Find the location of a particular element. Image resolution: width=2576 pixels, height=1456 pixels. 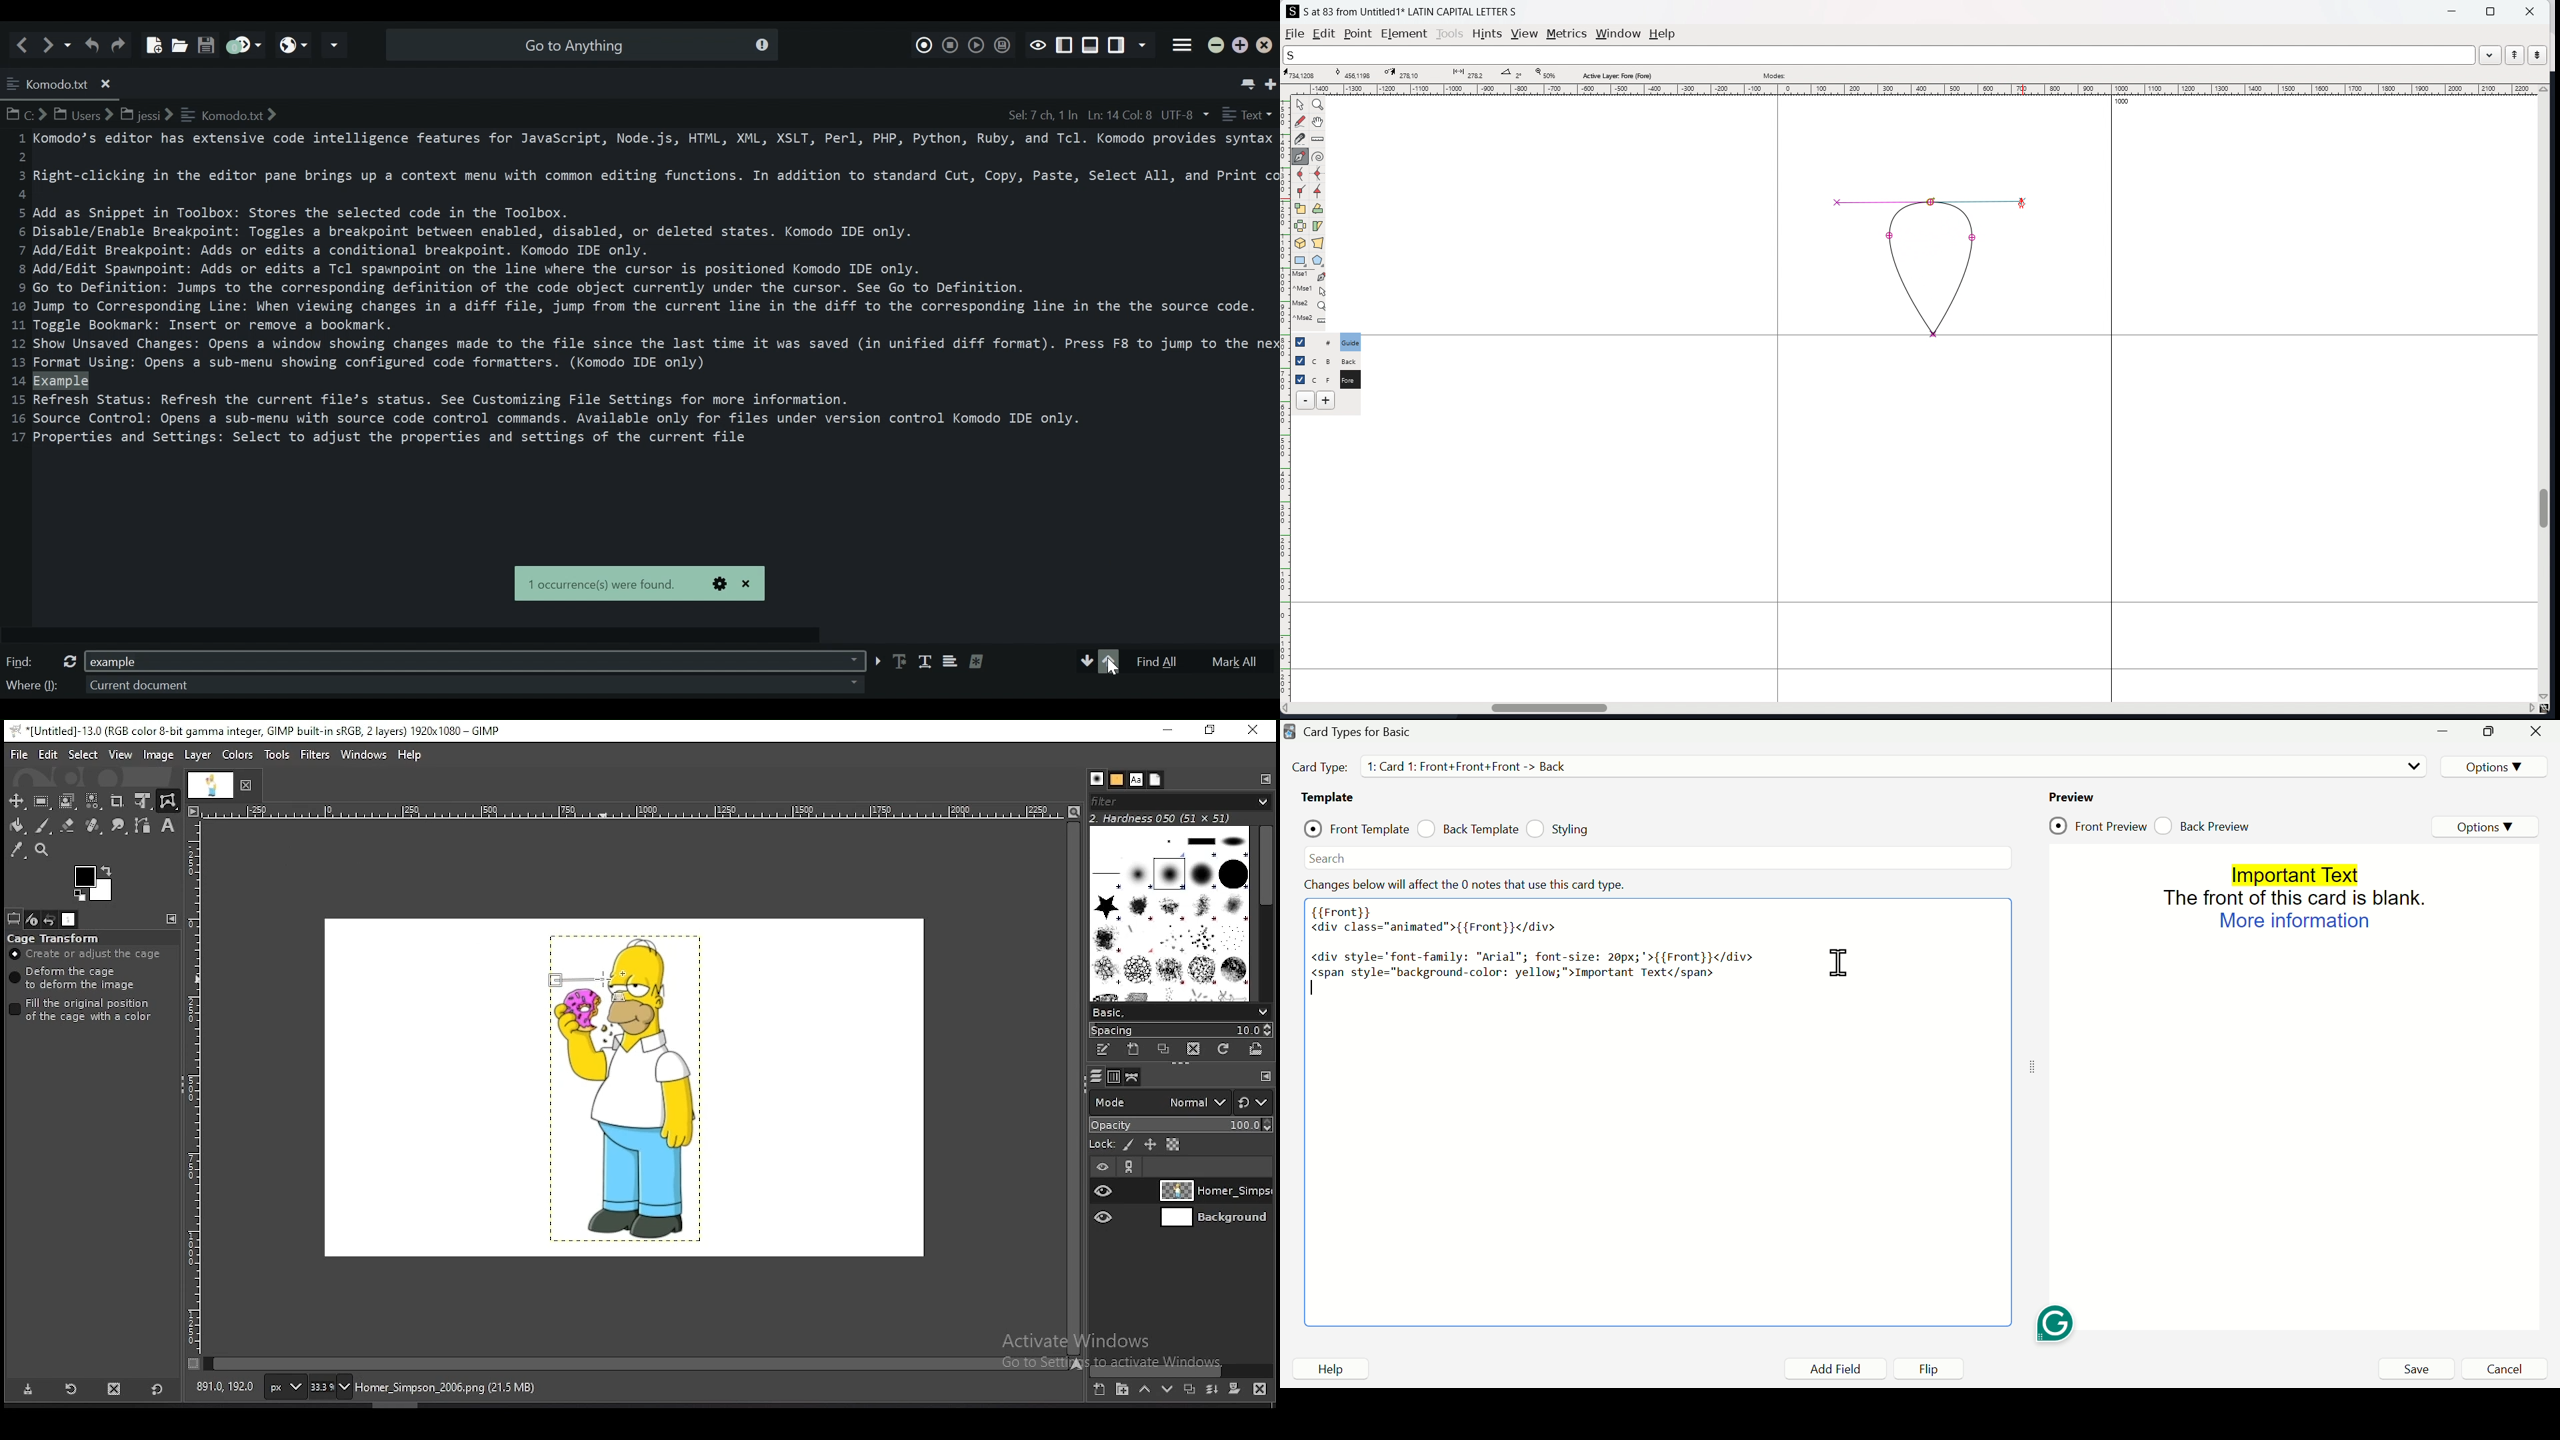

Close is located at coordinates (2536, 732).